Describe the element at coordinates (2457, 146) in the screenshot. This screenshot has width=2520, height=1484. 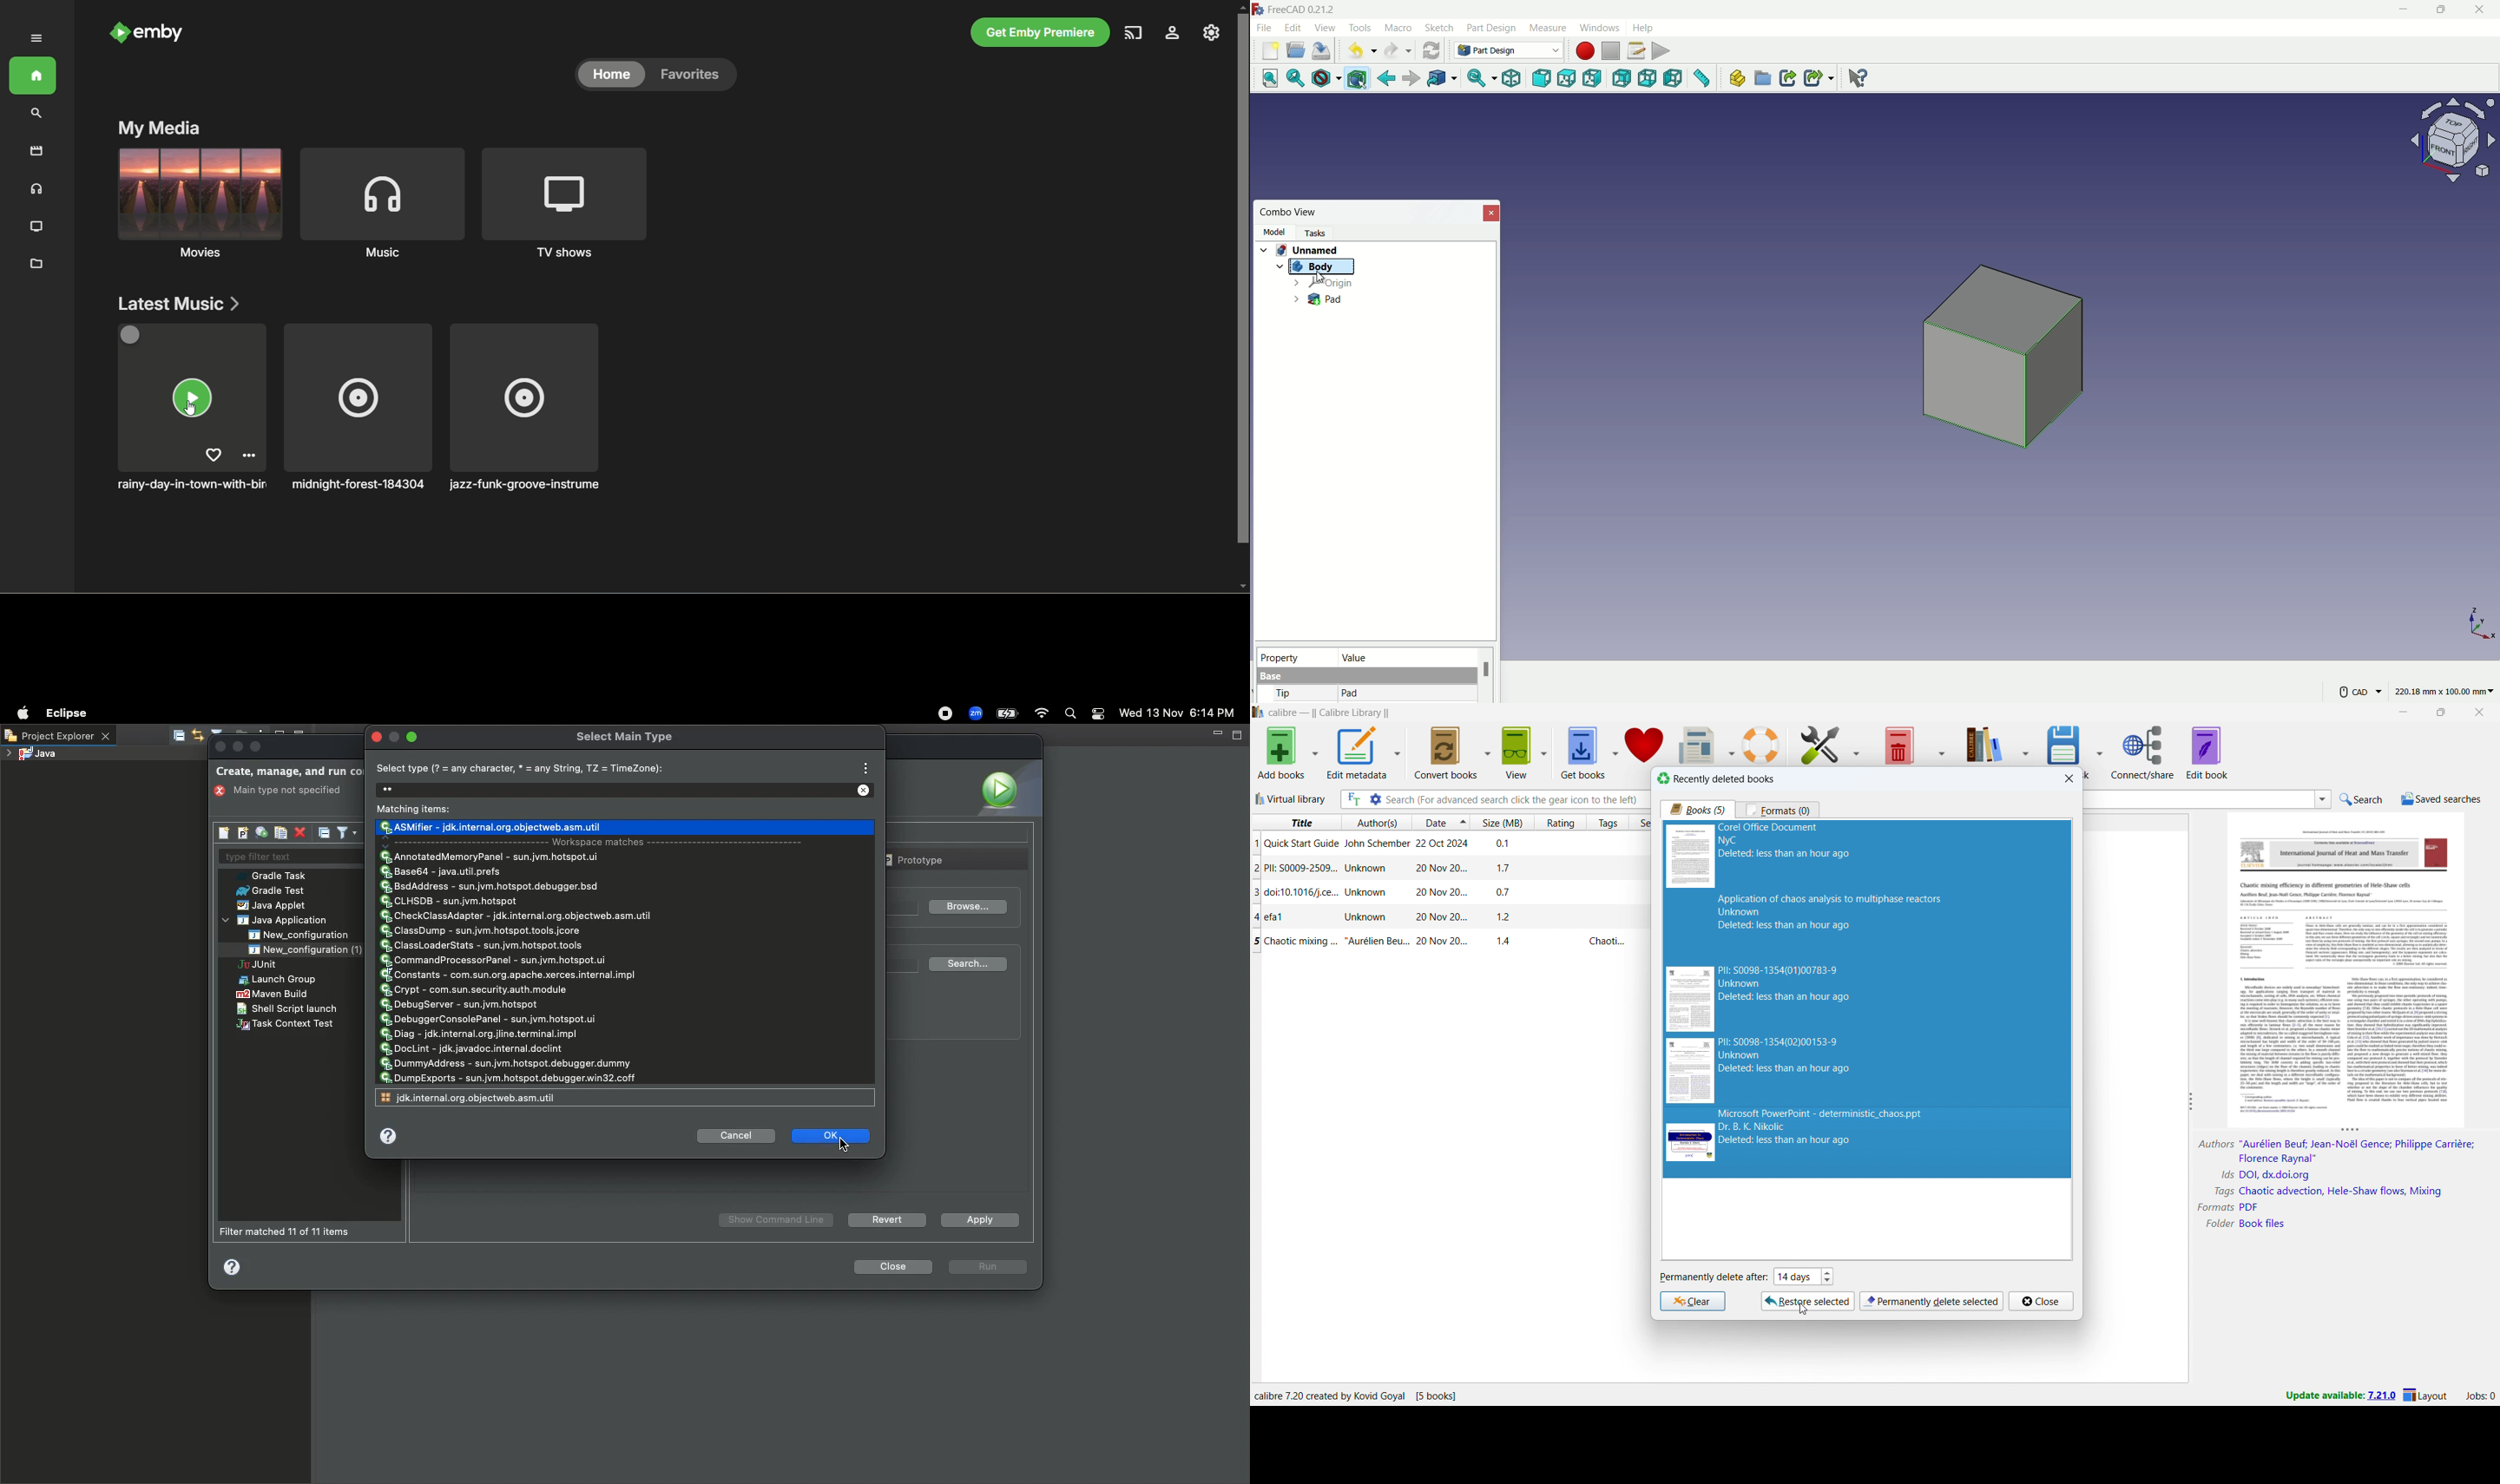
I see `preset viewpoint` at that location.